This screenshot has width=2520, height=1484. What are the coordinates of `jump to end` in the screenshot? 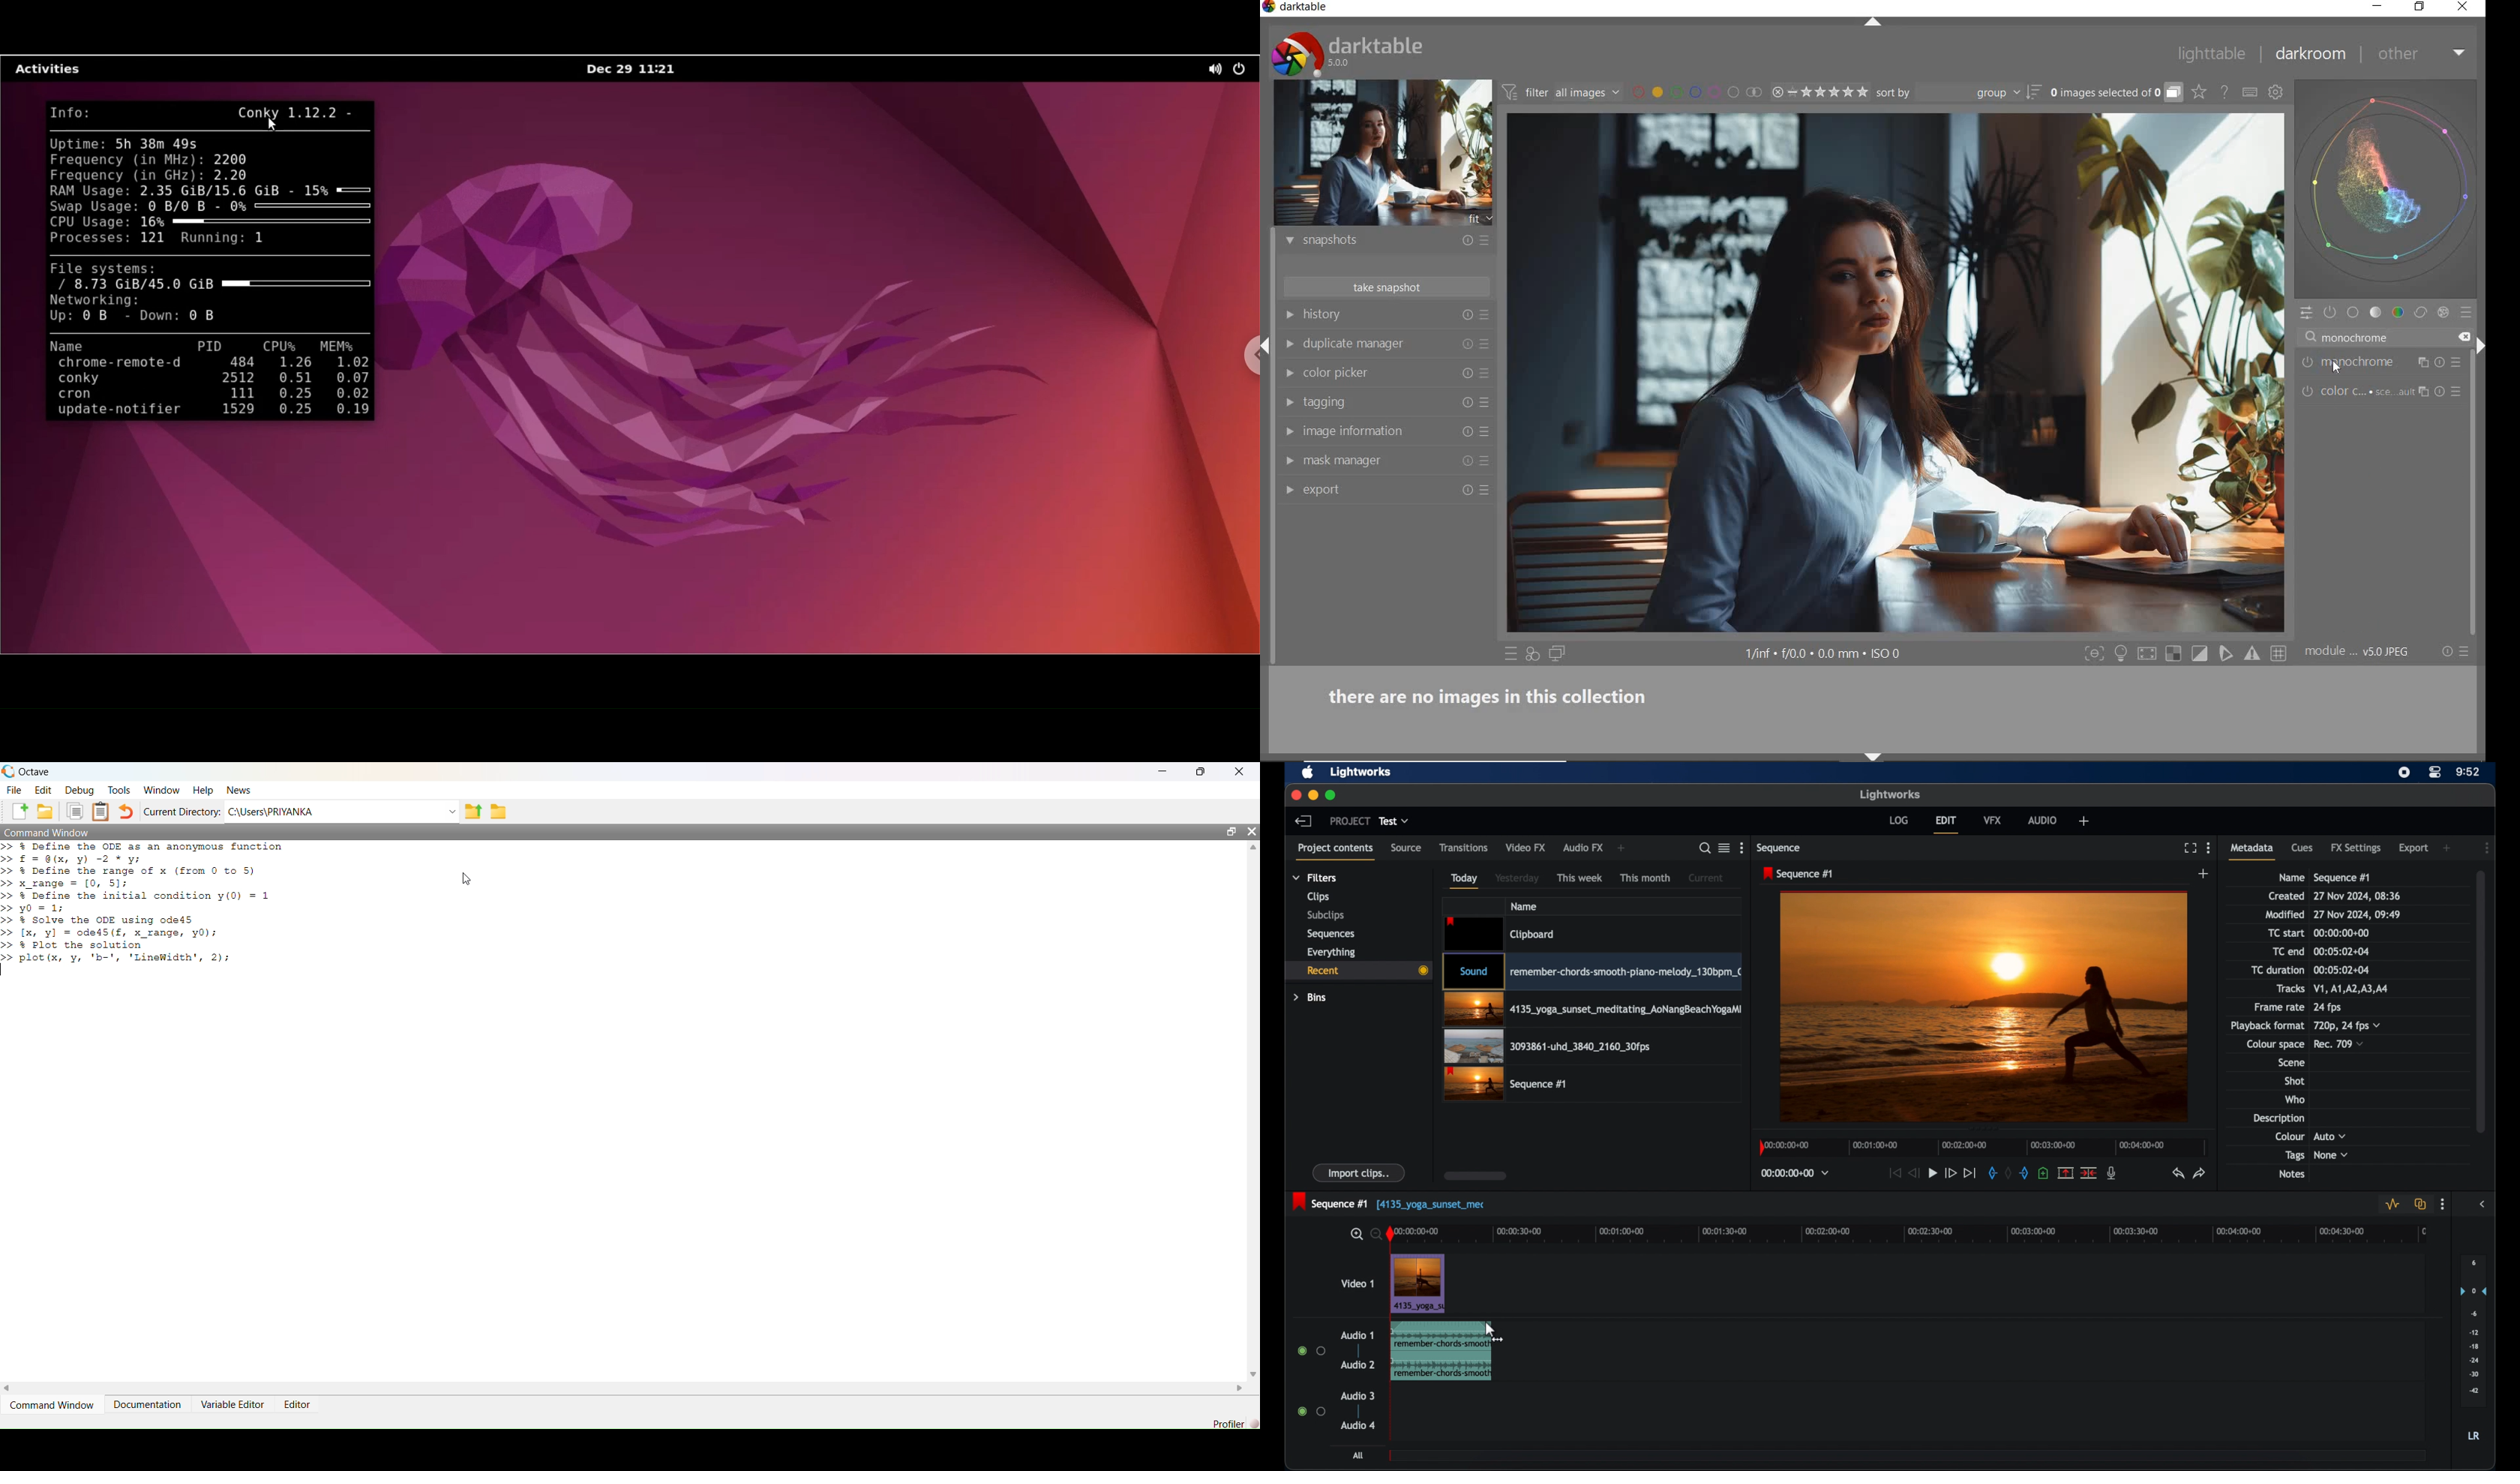 It's located at (1970, 1173).